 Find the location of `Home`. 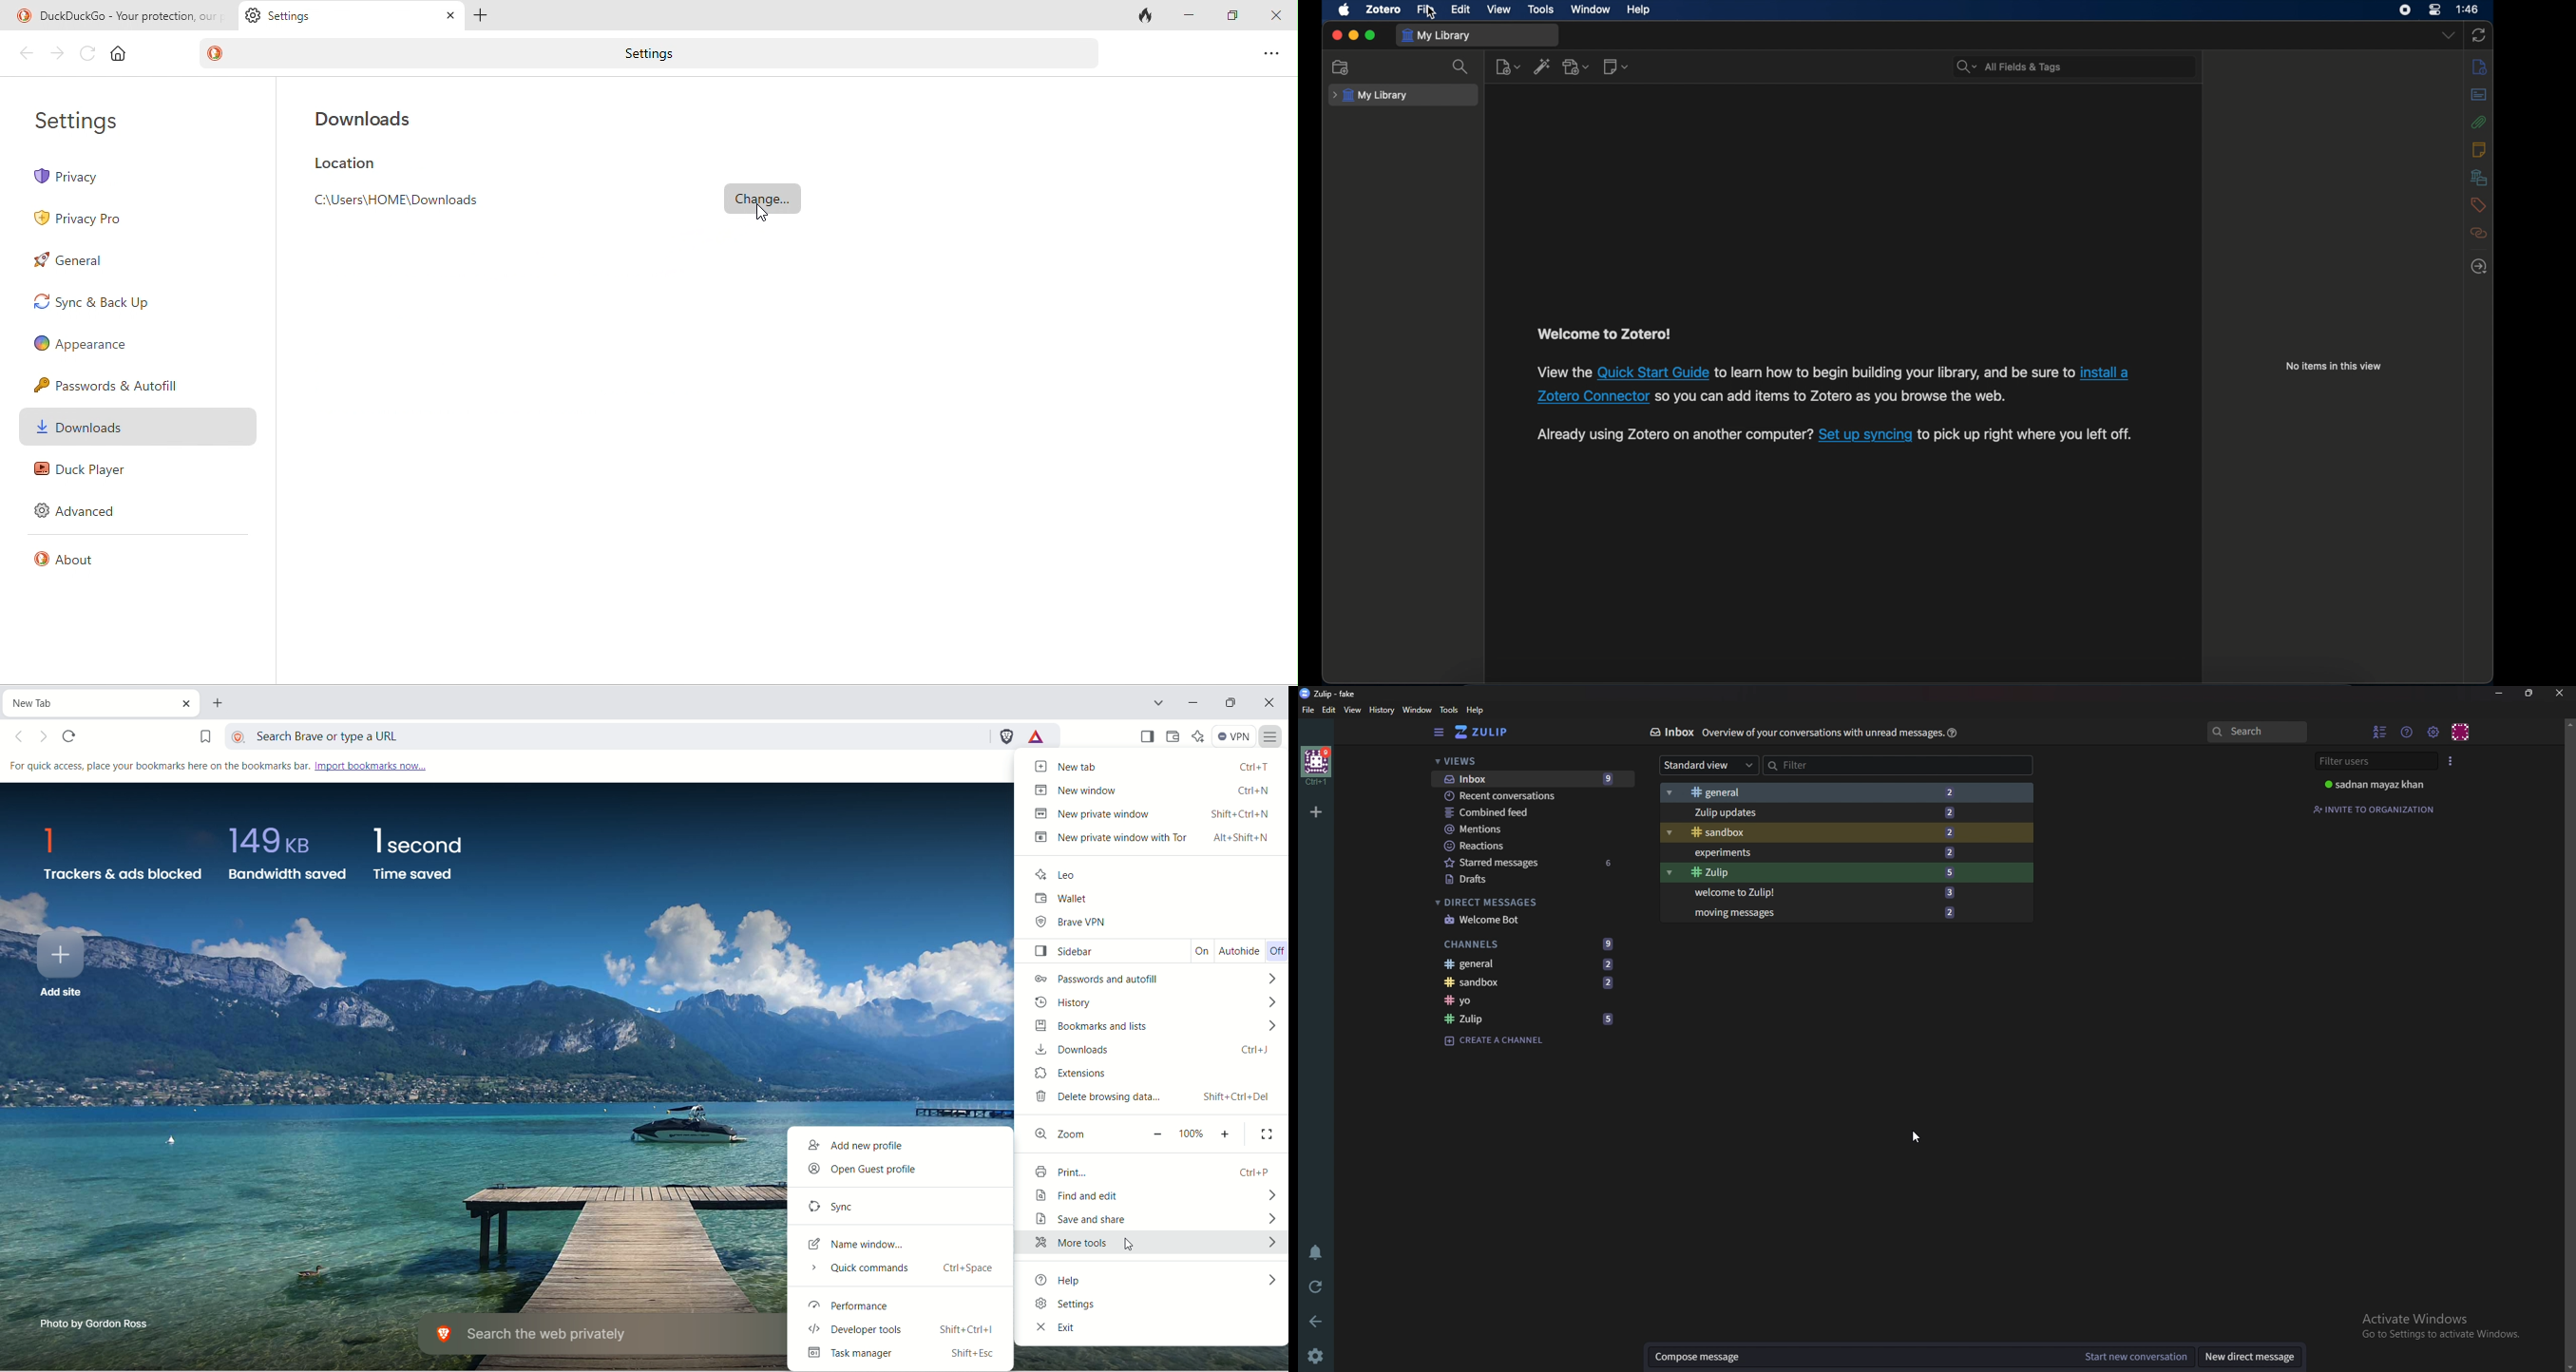

Home is located at coordinates (1318, 767).